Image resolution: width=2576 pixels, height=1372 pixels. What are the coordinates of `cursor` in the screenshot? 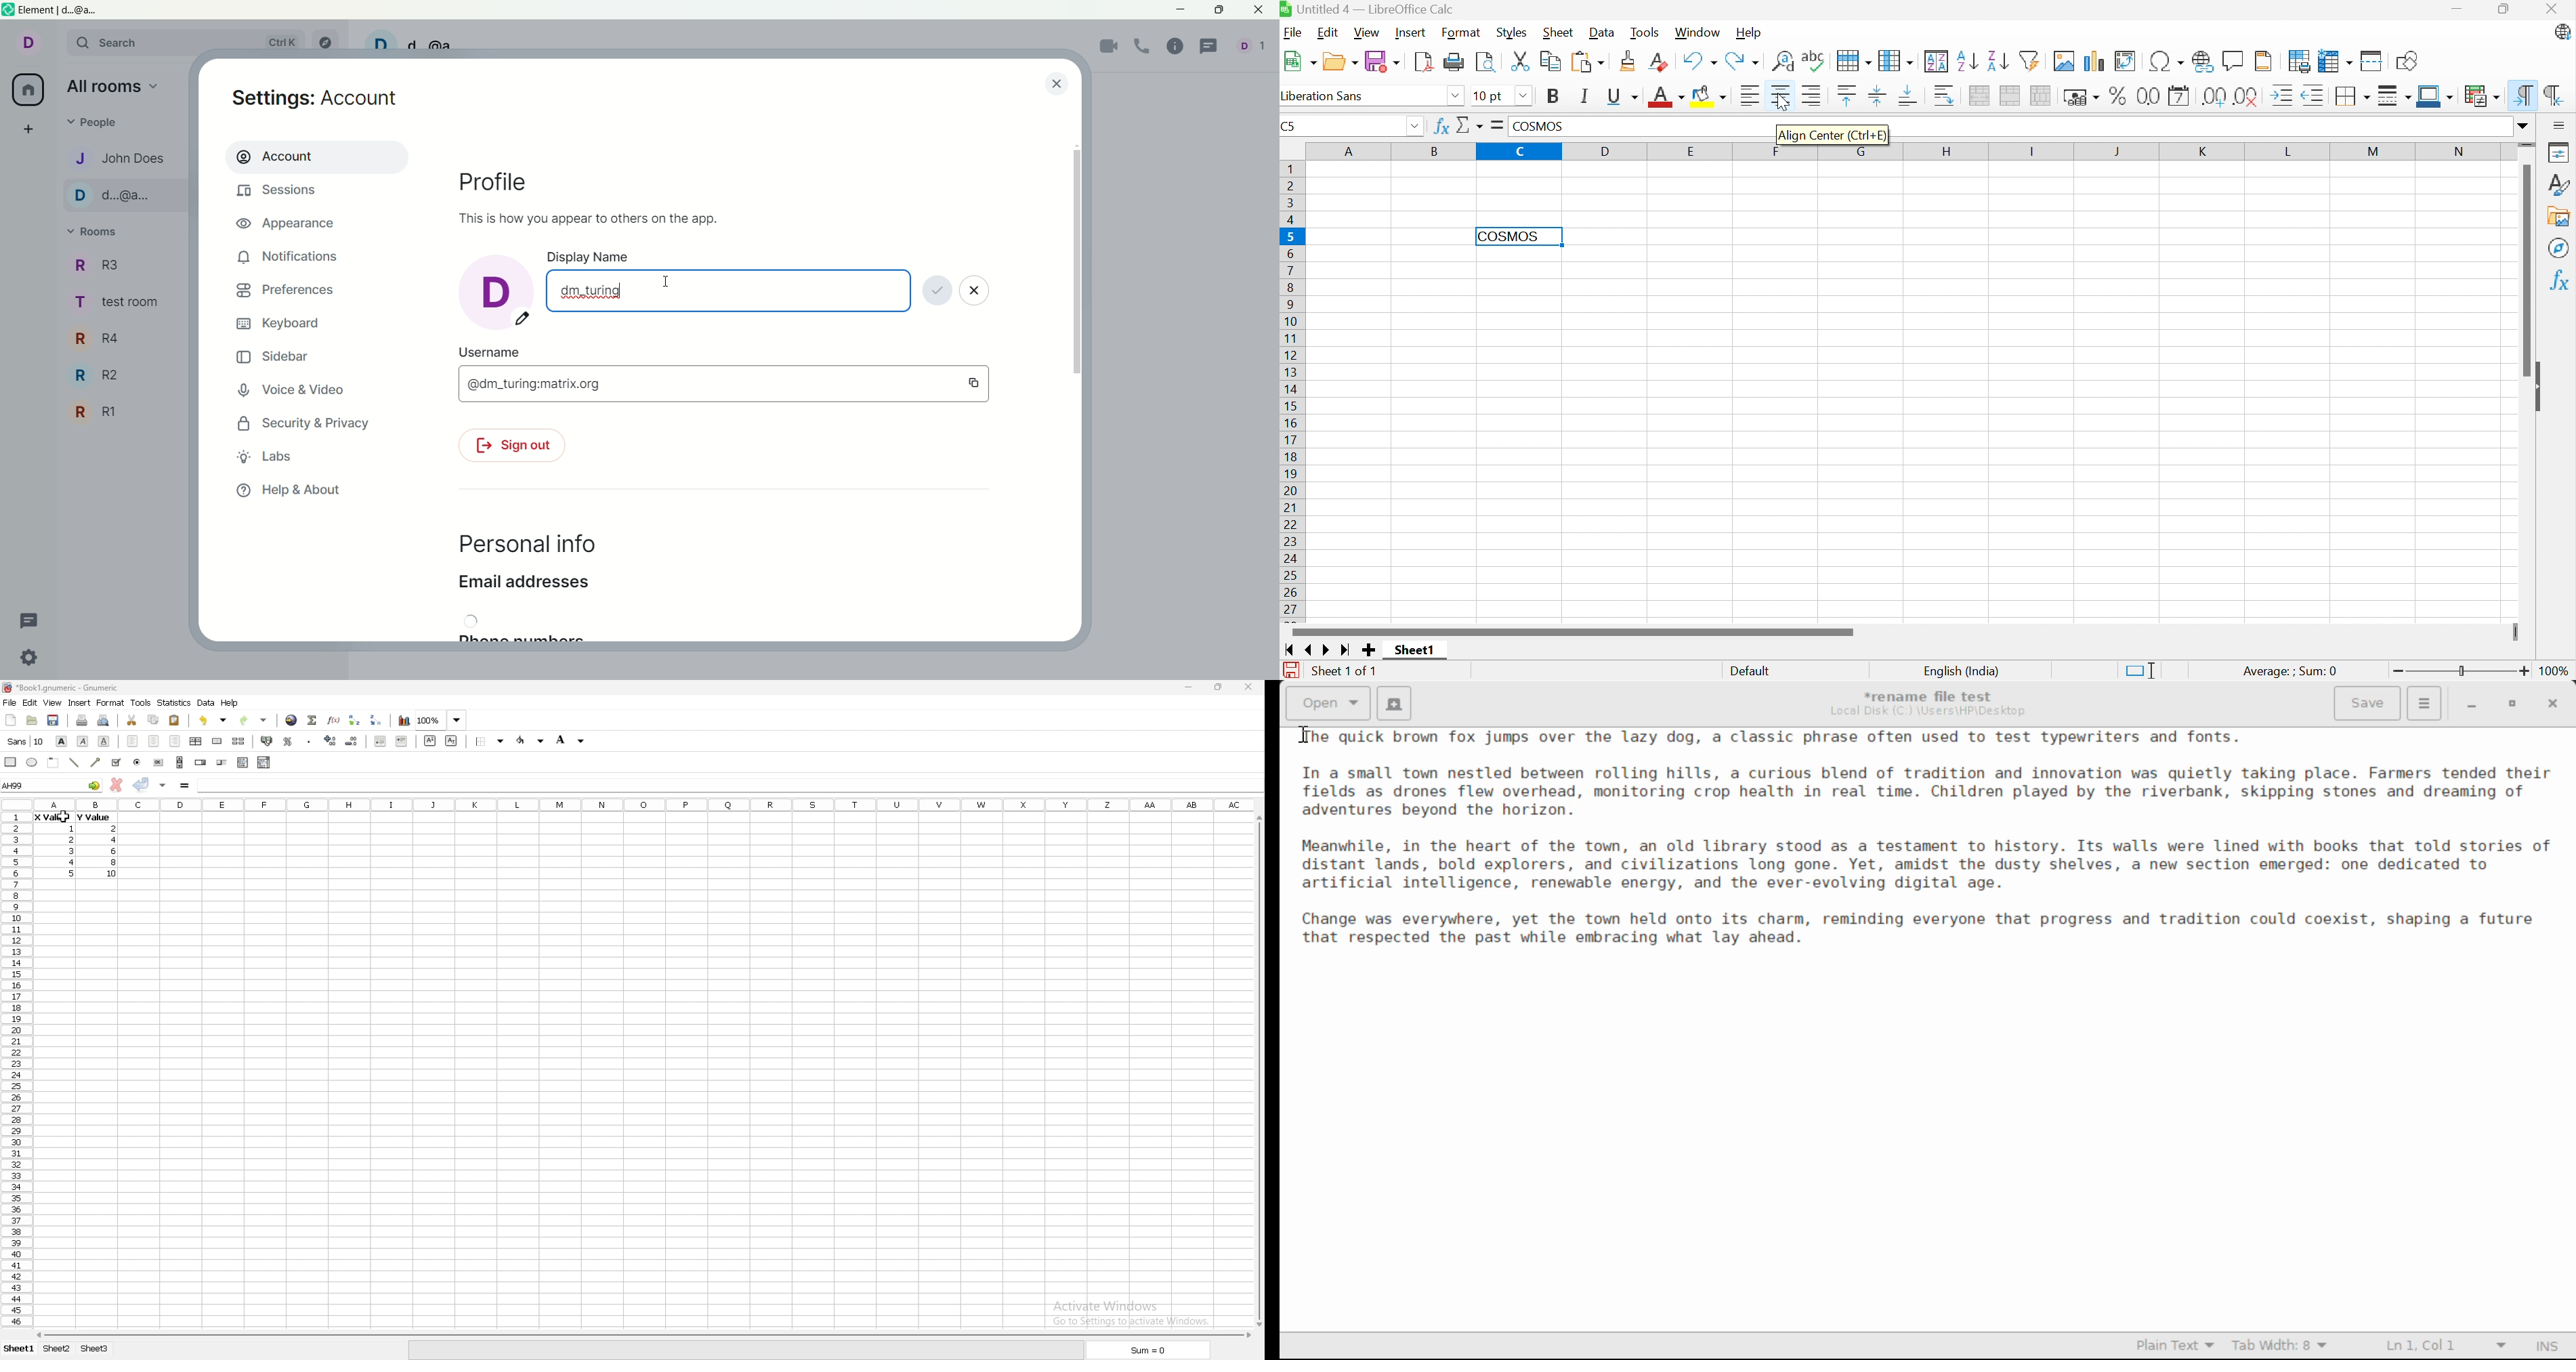 It's located at (623, 291).